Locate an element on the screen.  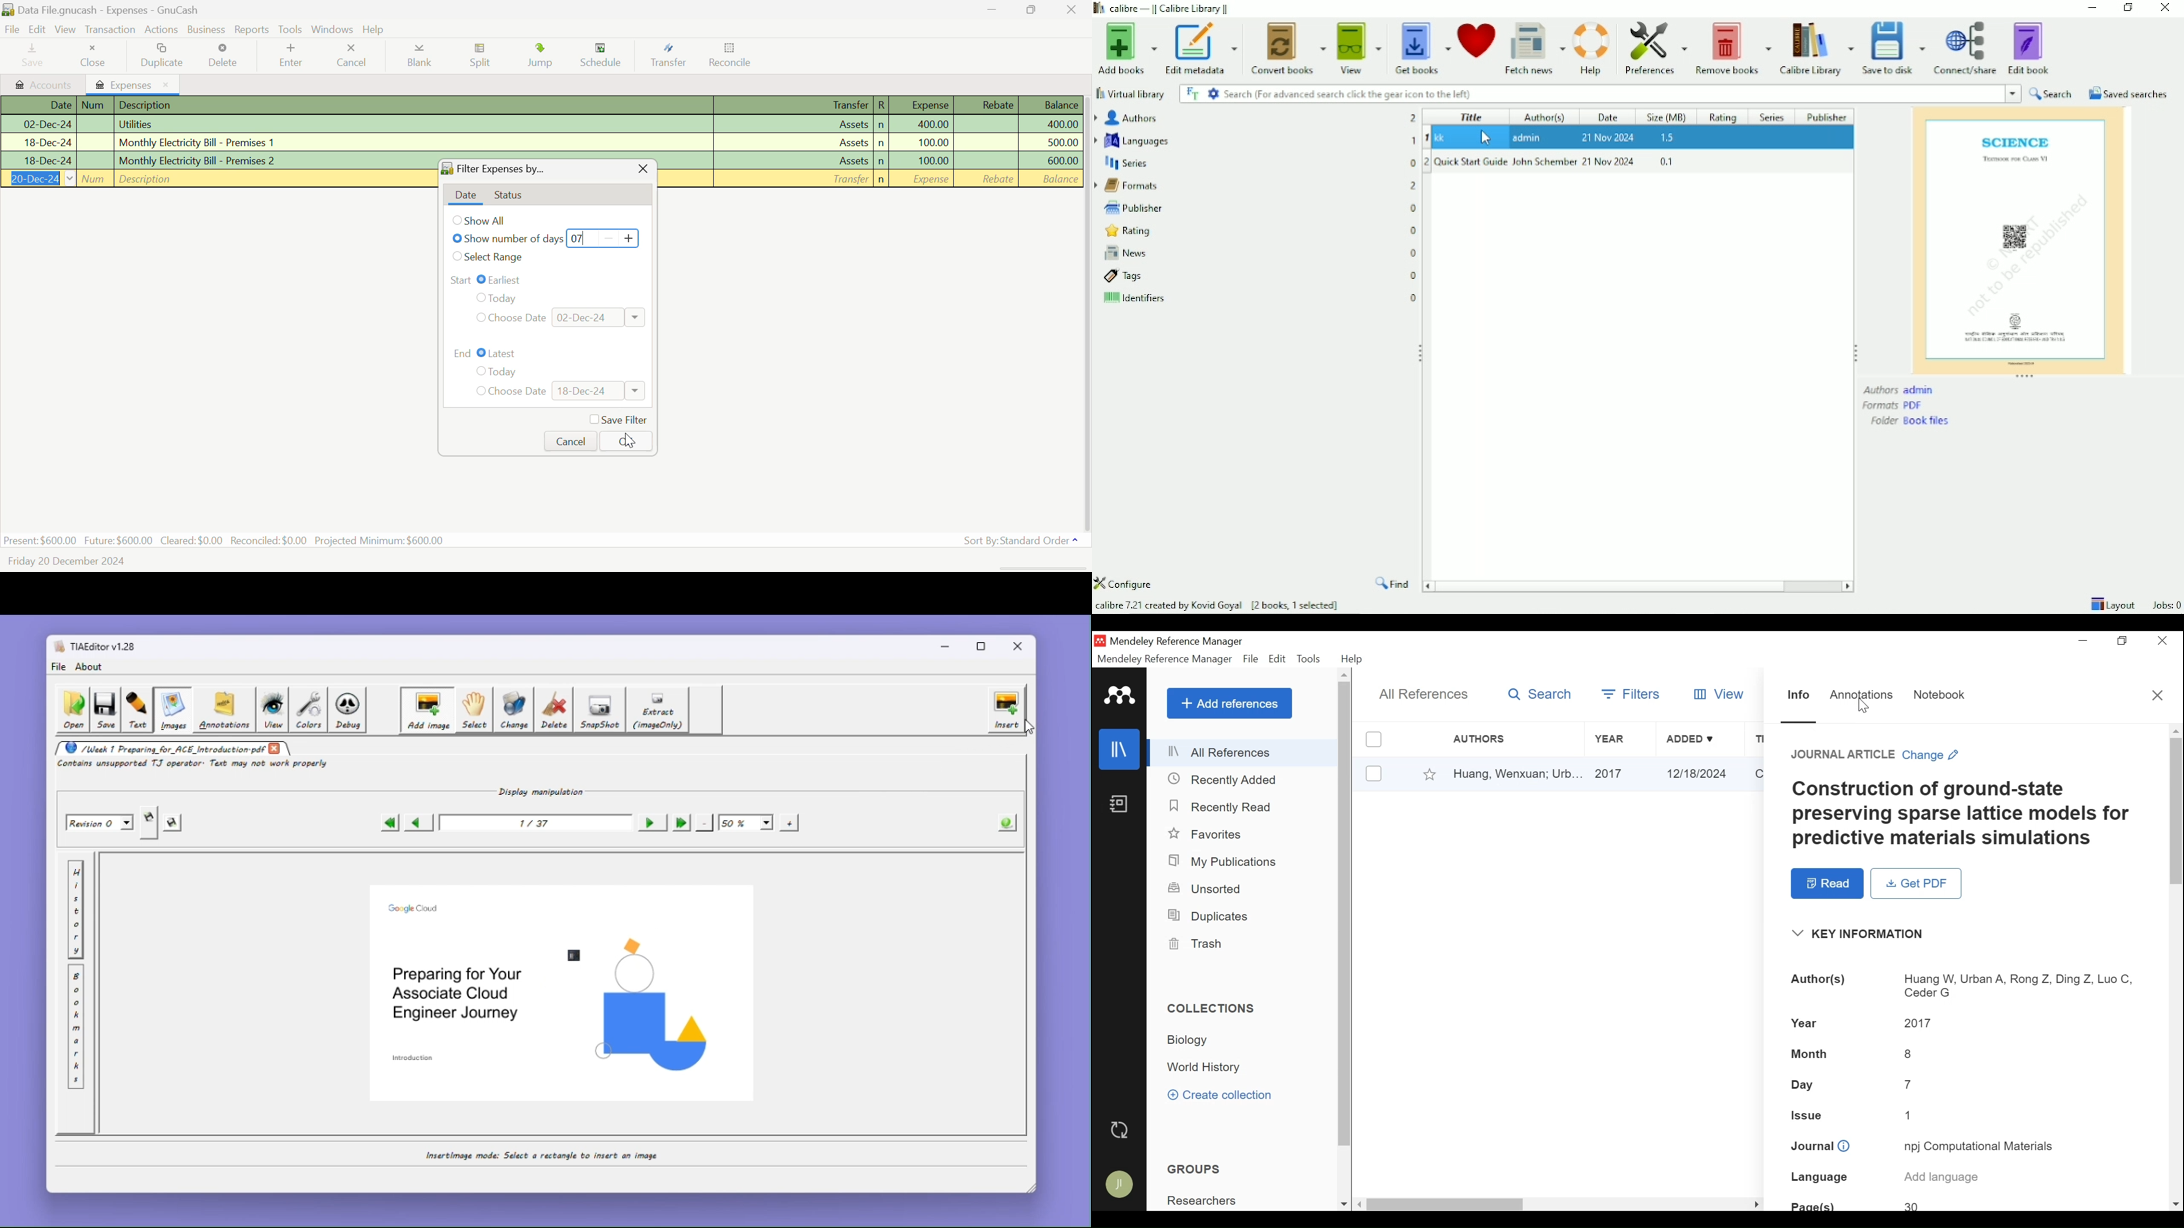
Enter is located at coordinates (293, 55).